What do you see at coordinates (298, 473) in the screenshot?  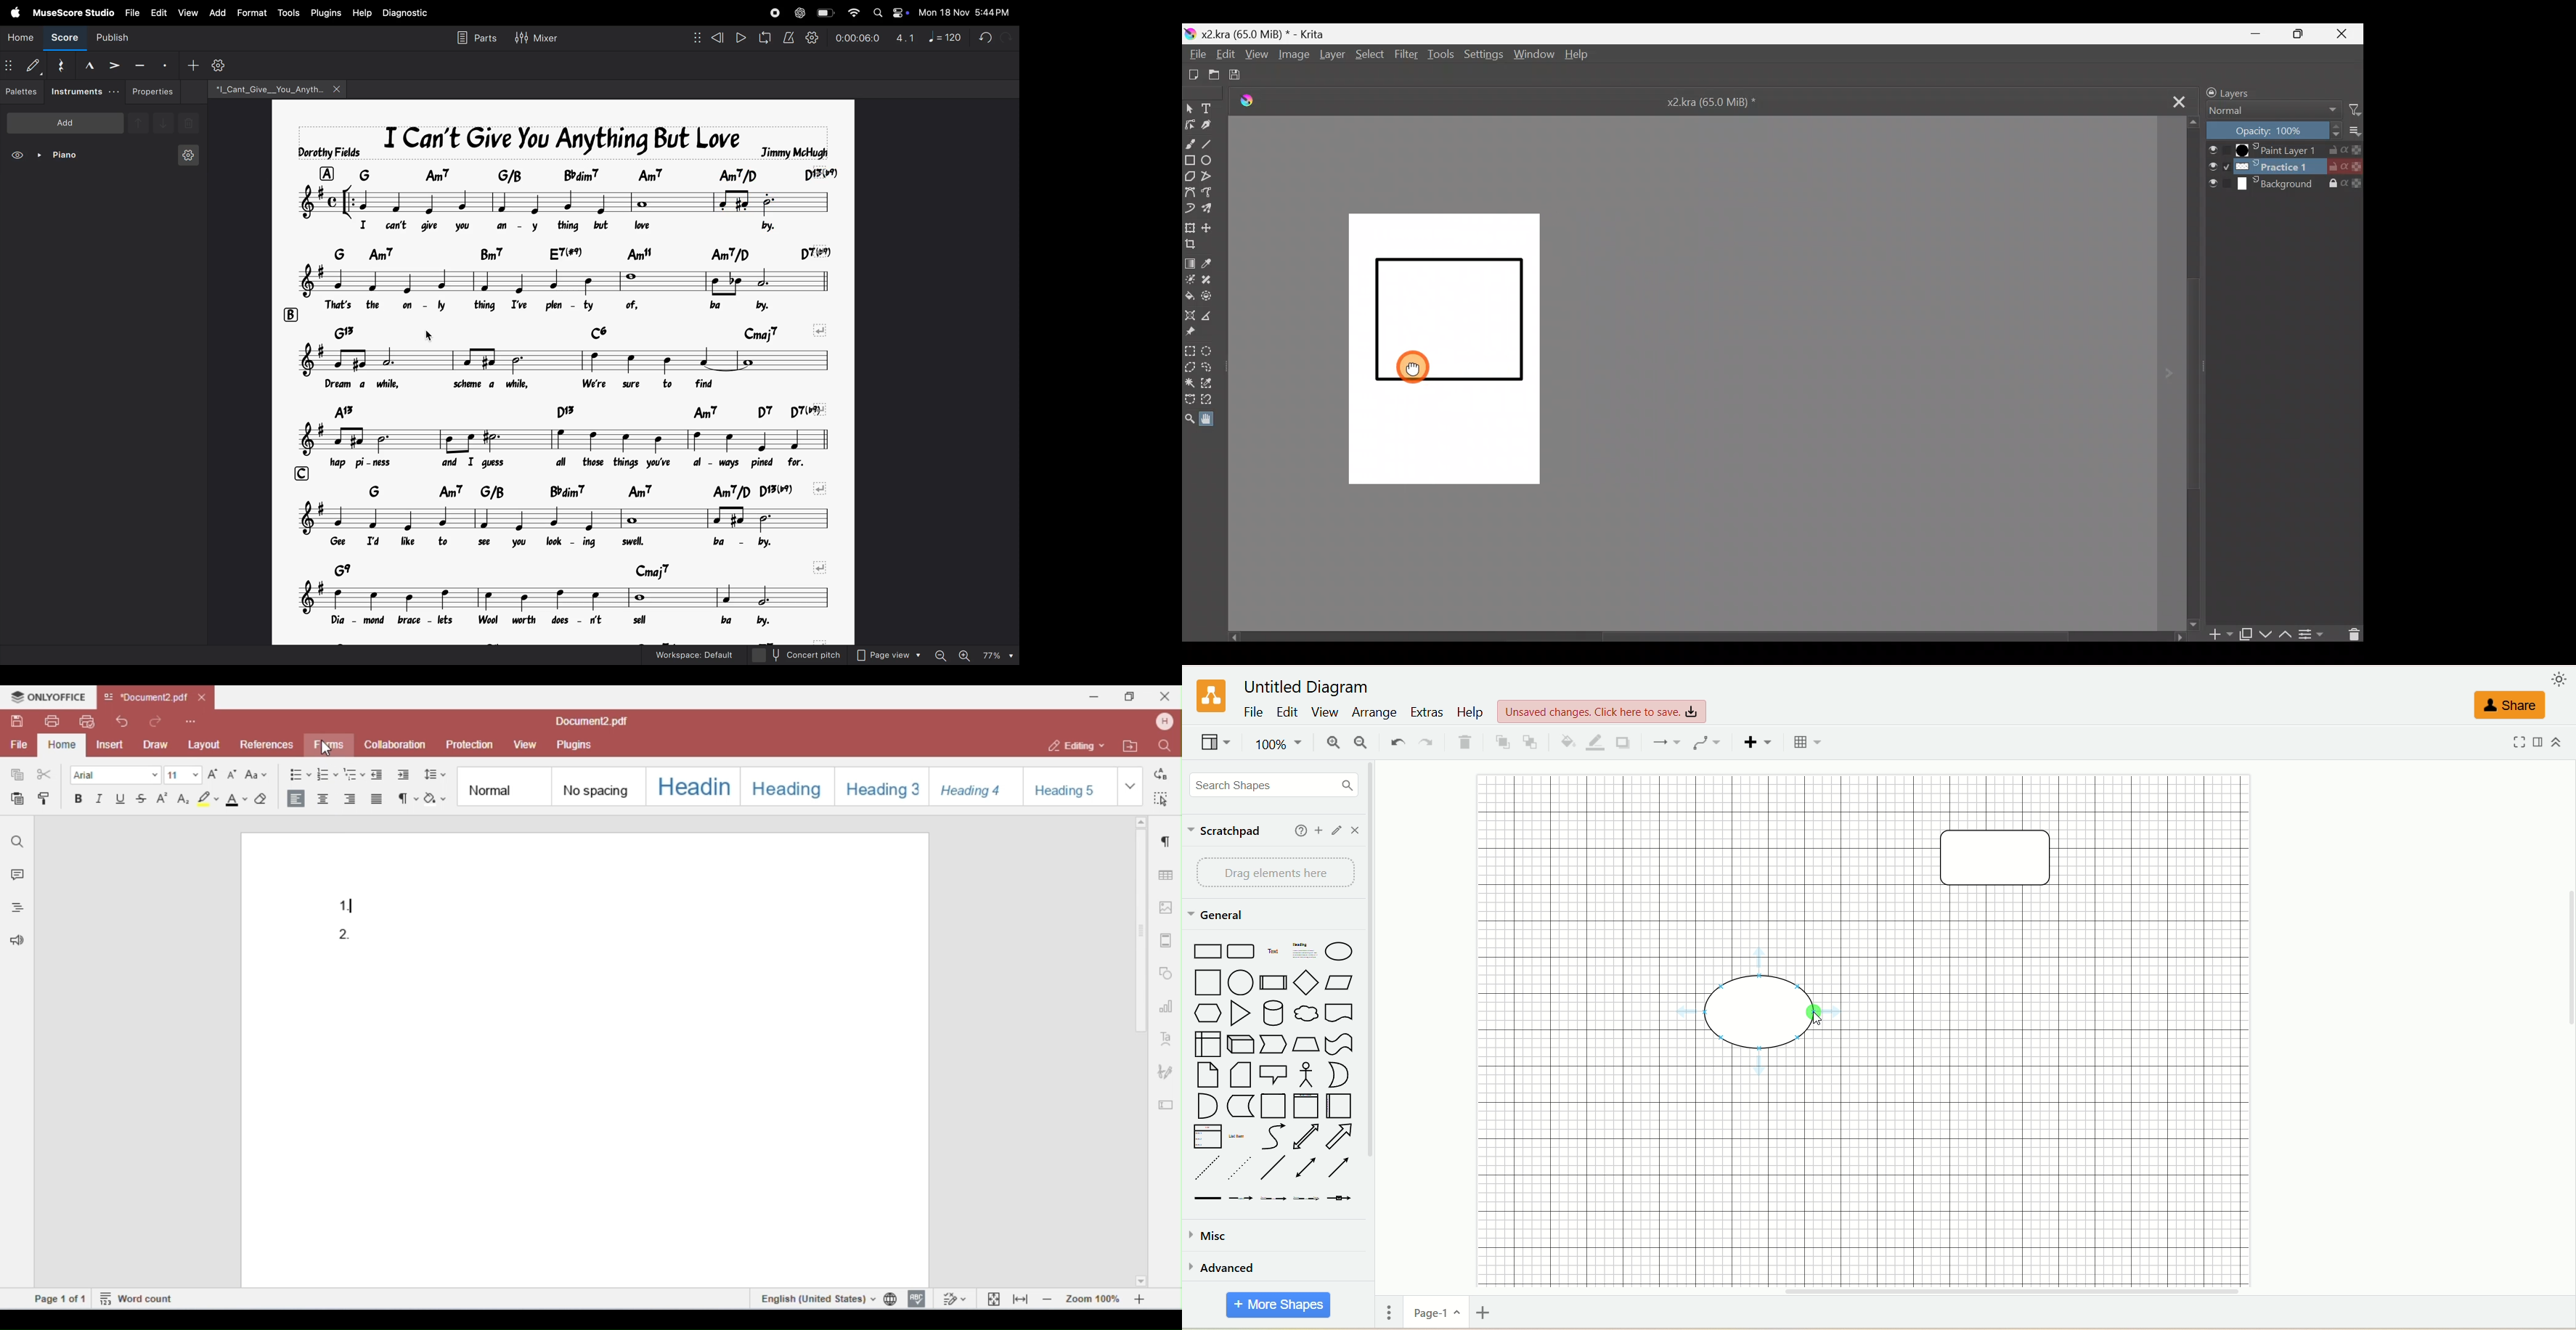 I see `row` at bounding box center [298, 473].